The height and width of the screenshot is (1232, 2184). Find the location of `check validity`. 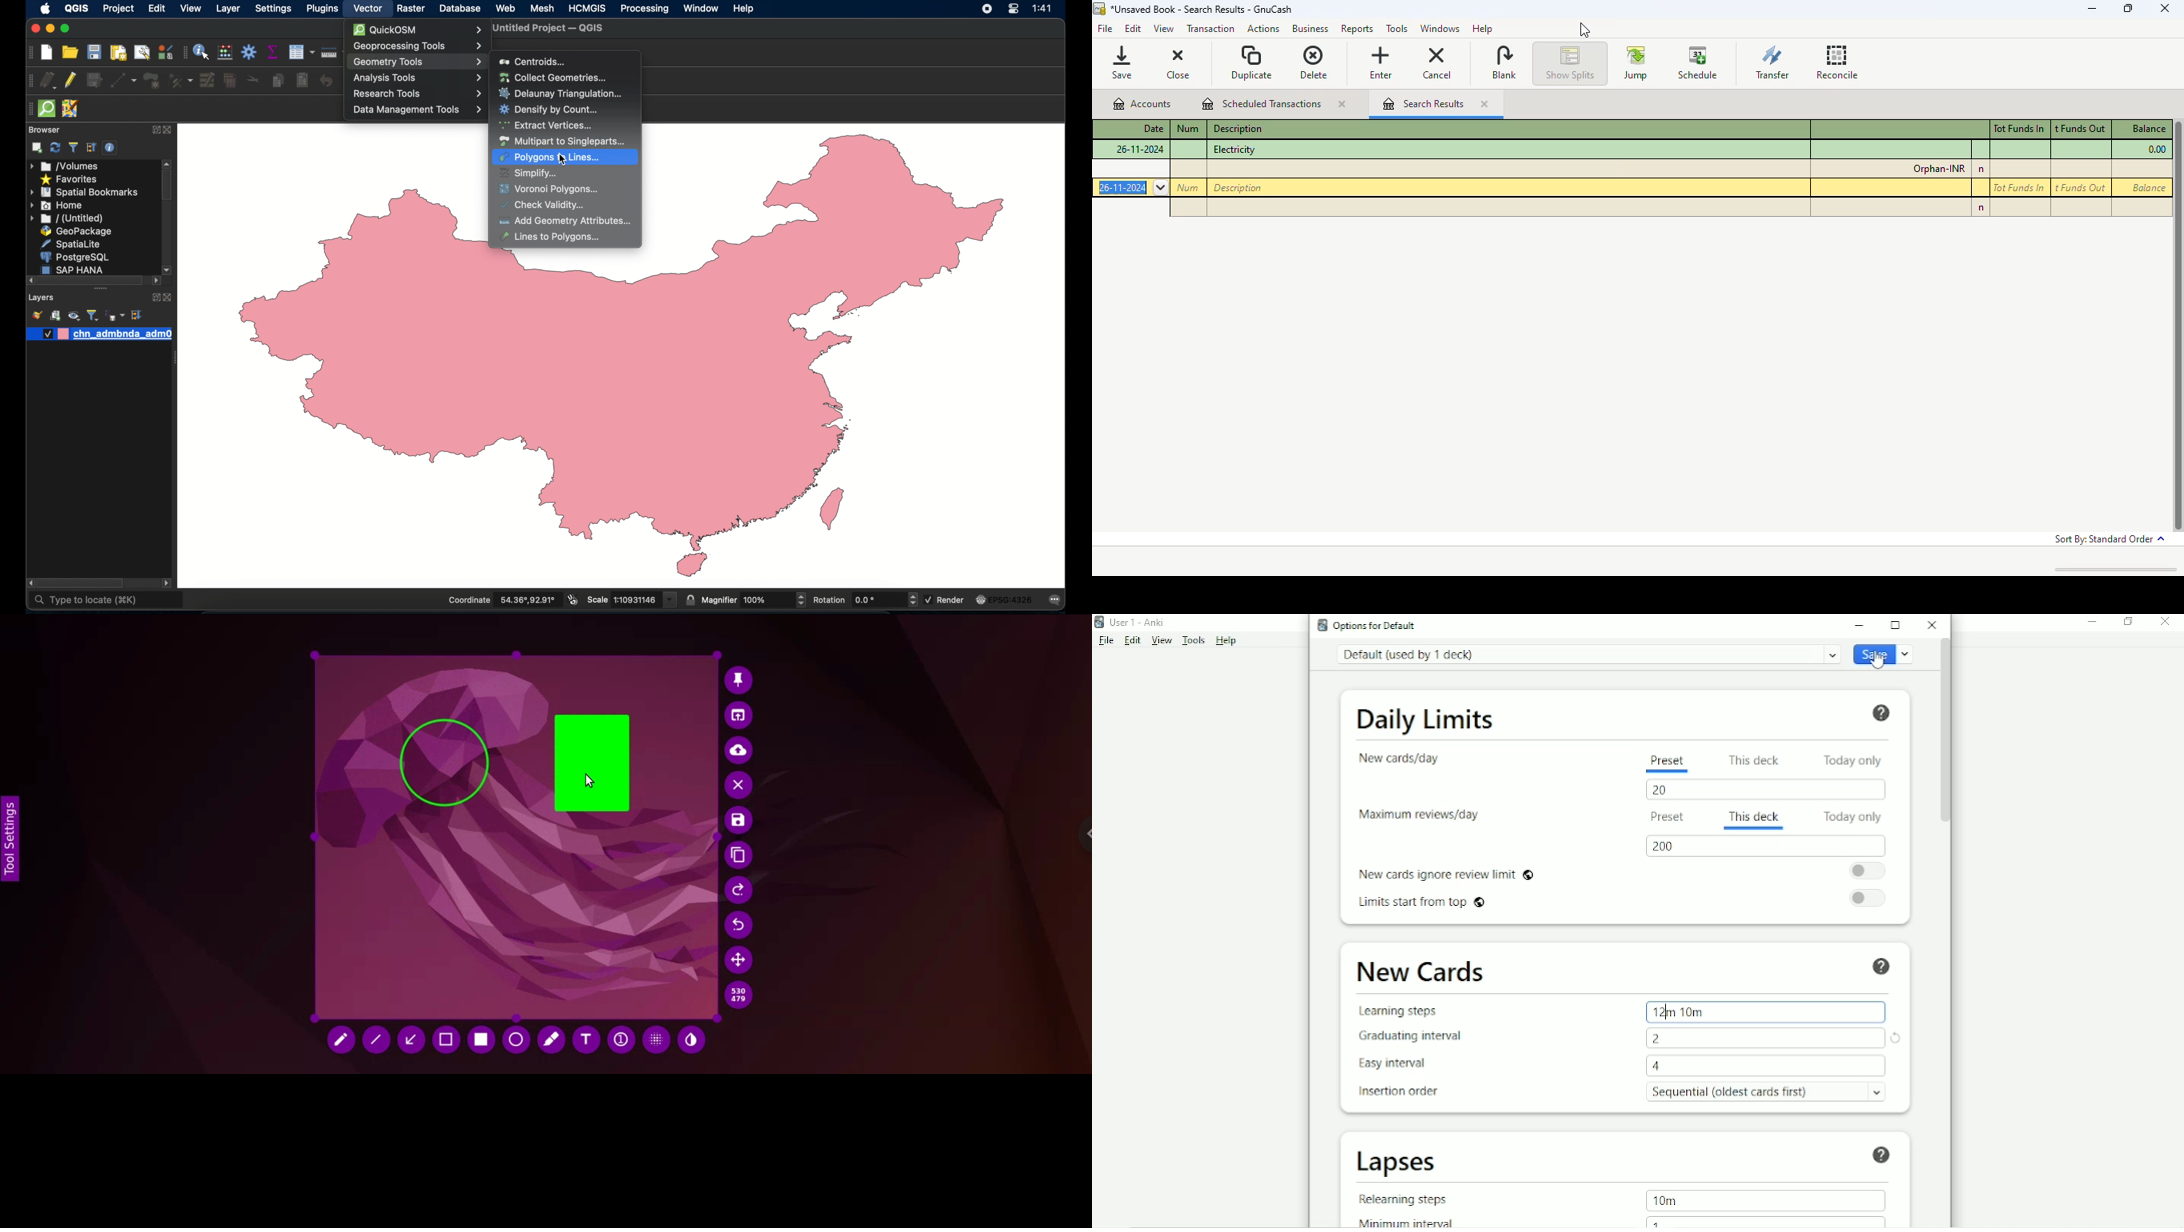

check validity is located at coordinates (545, 205).